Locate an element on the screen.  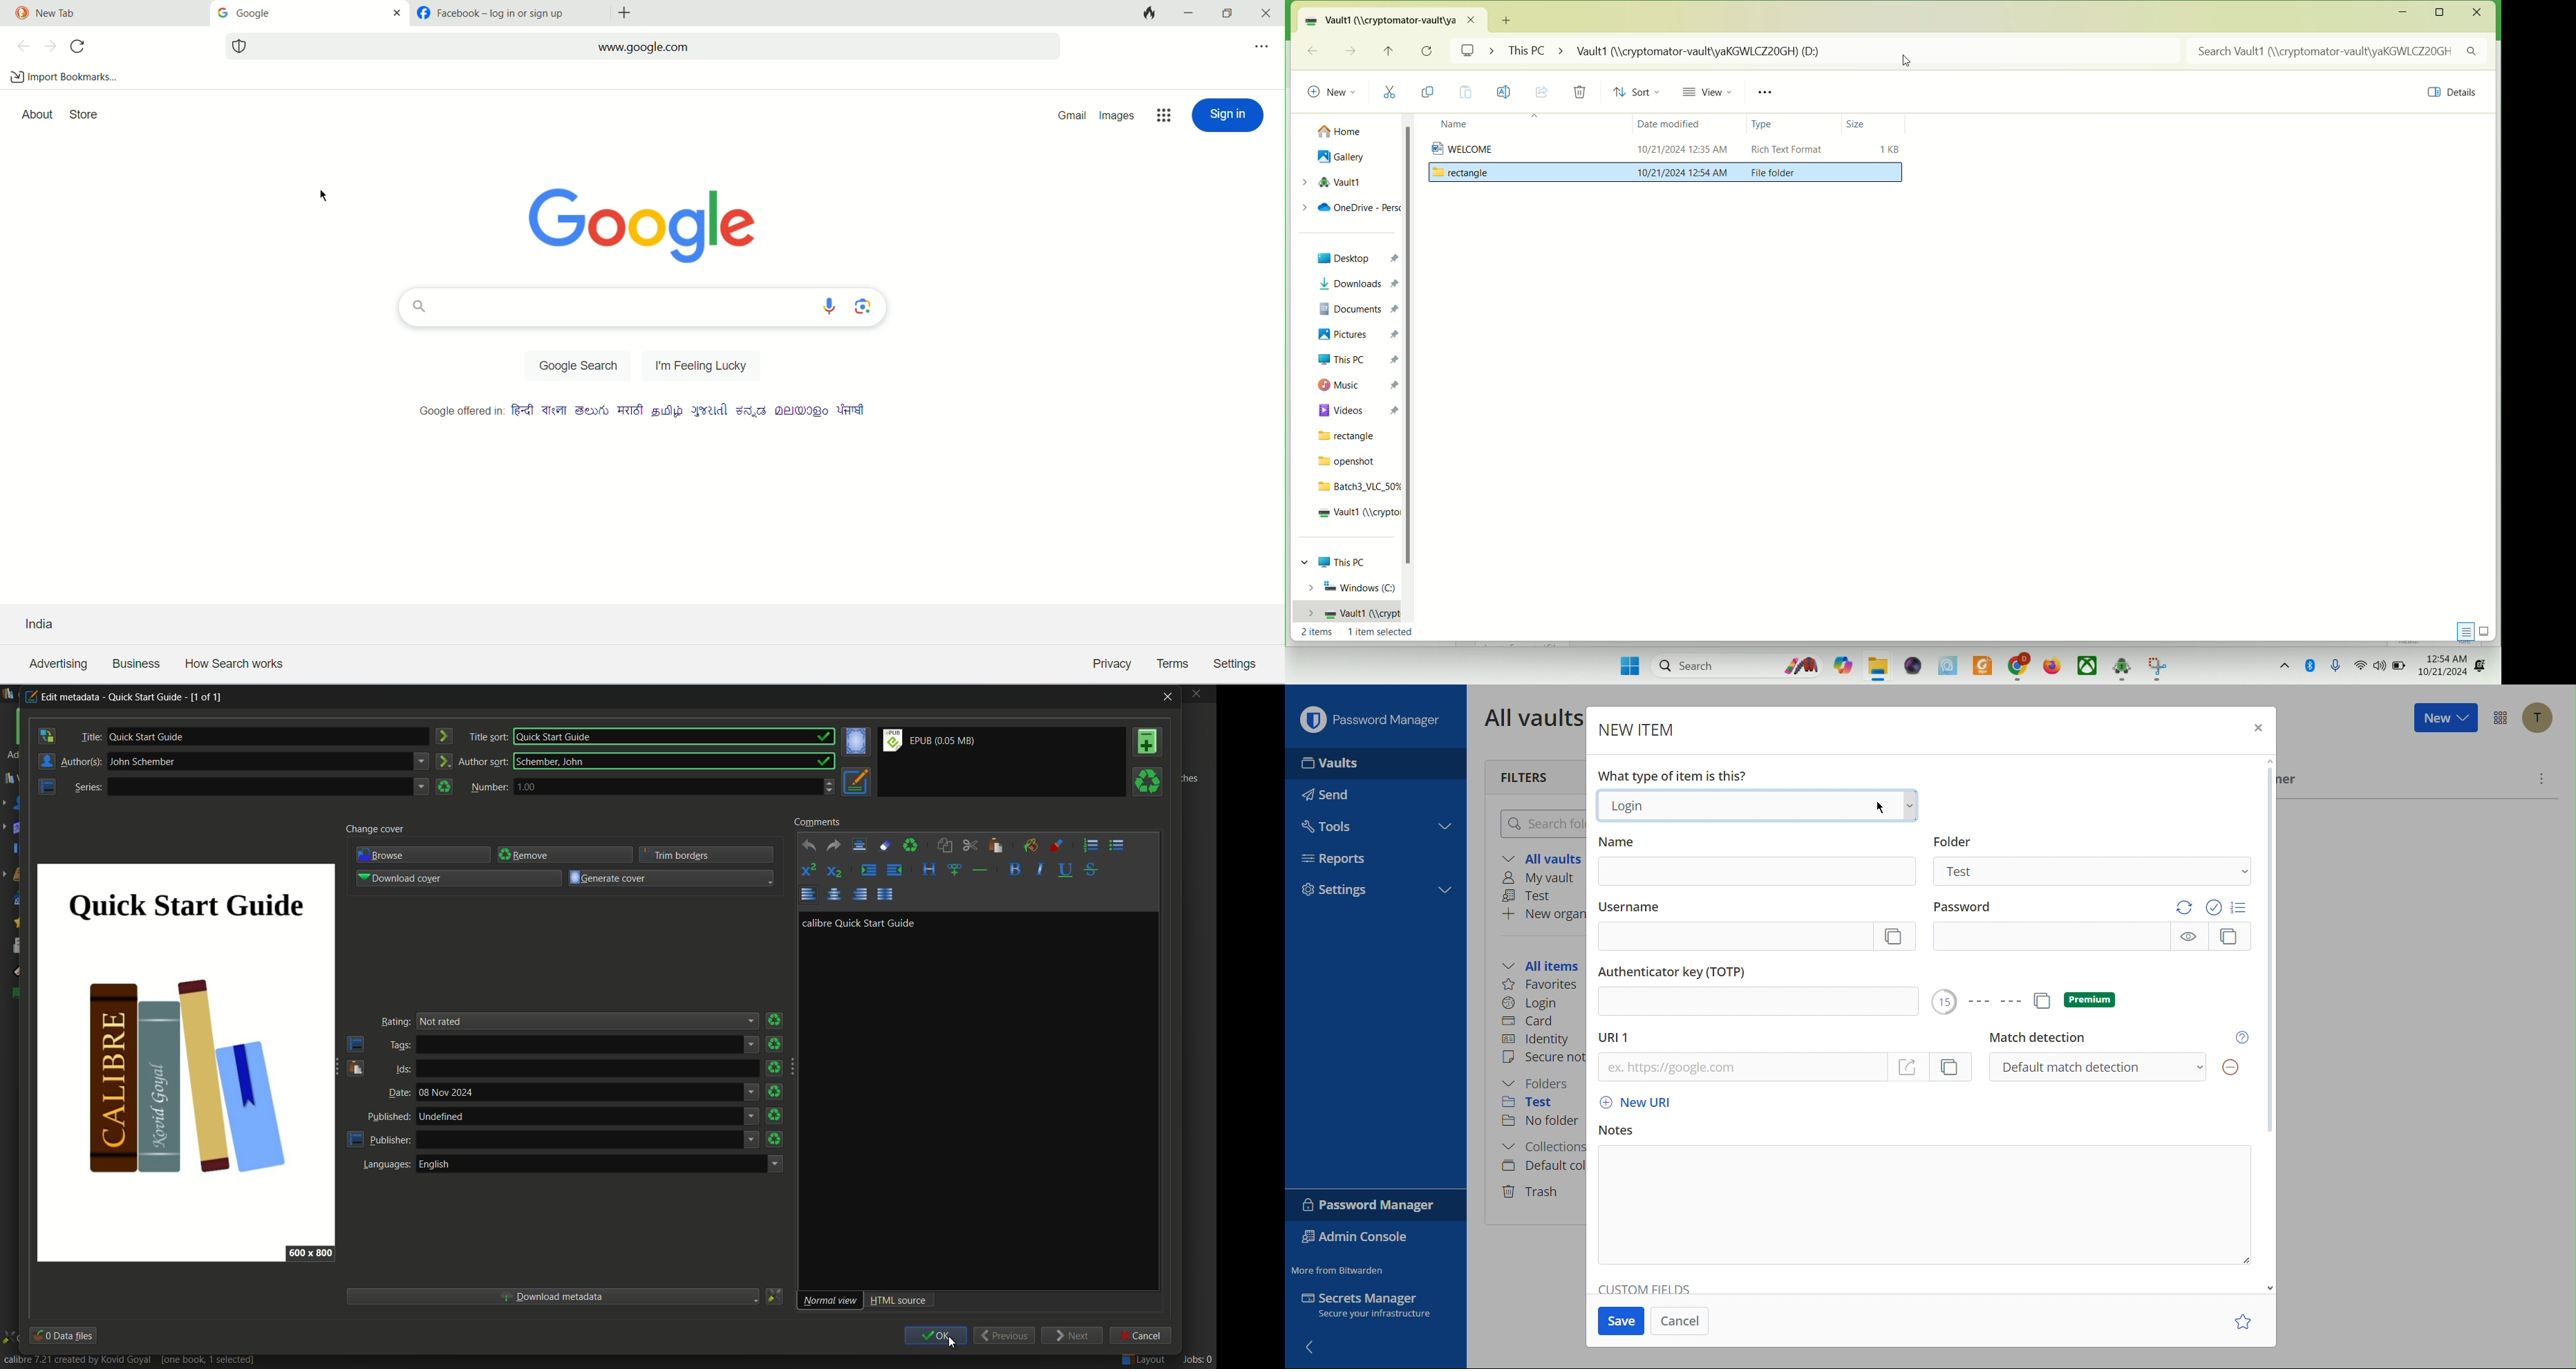
Star is located at coordinates (2244, 1320).